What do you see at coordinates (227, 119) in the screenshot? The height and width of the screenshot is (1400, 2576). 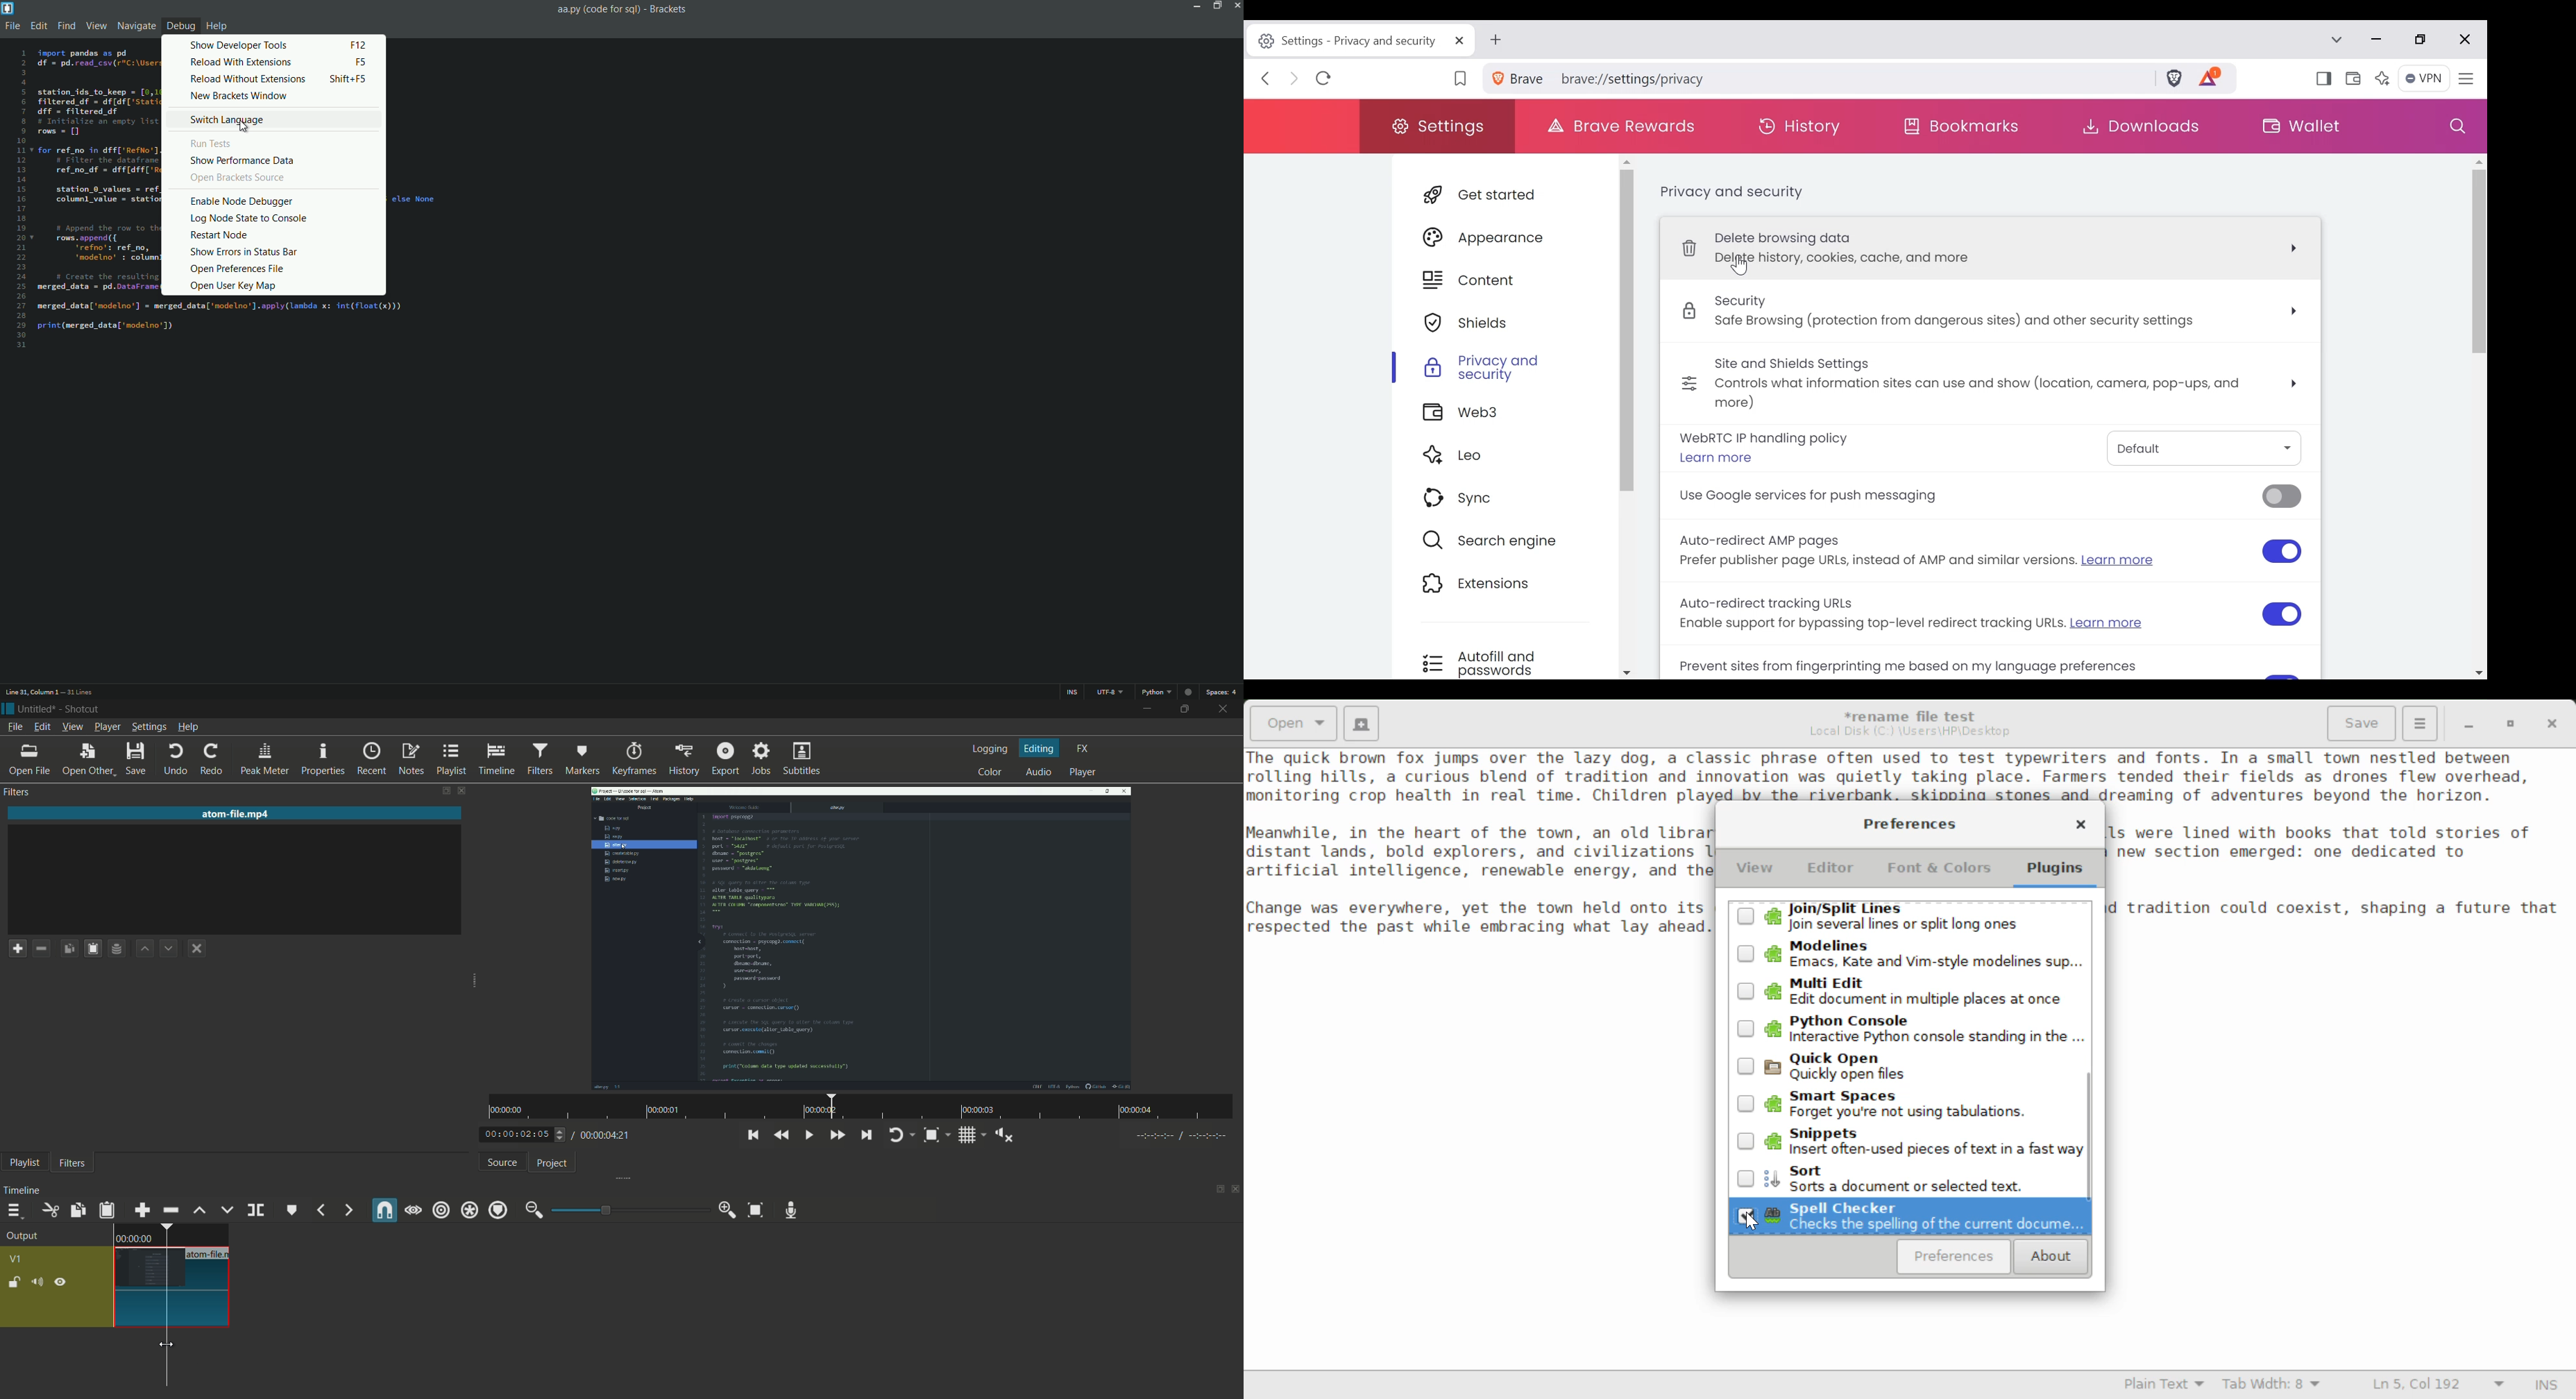 I see `switch language` at bounding box center [227, 119].